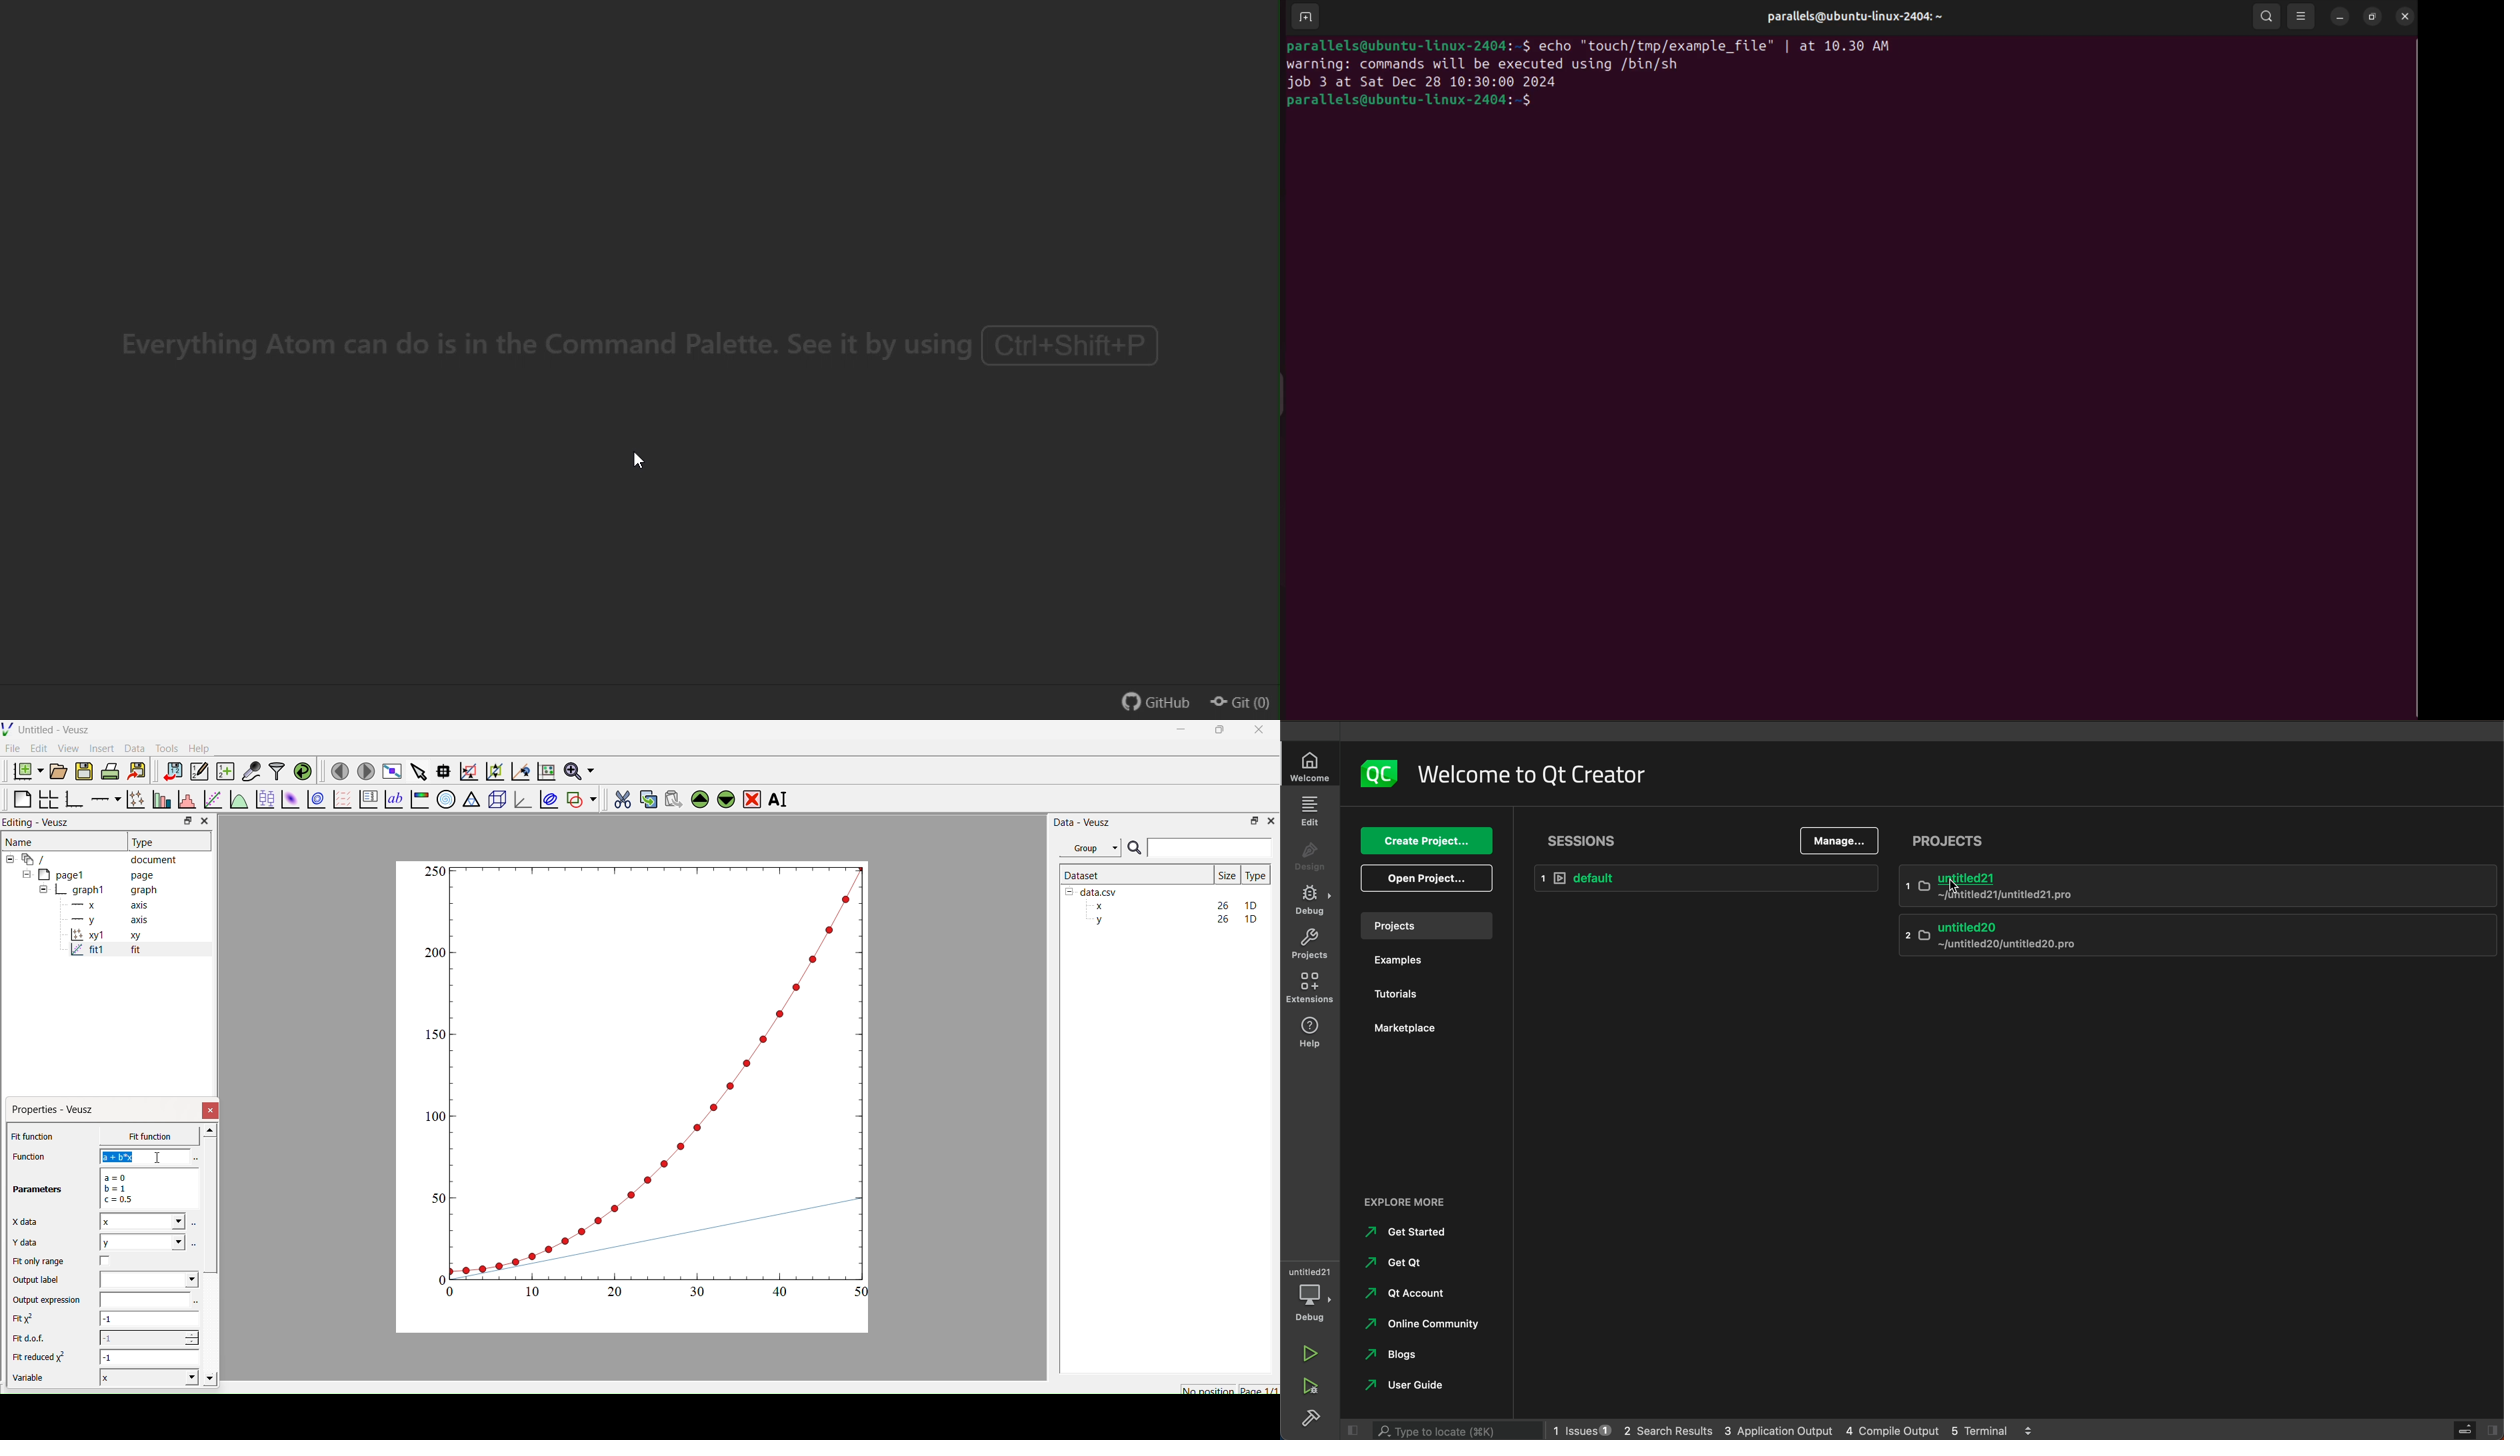  What do you see at coordinates (83, 770) in the screenshot?
I see `Save` at bounding box center [83, 770].